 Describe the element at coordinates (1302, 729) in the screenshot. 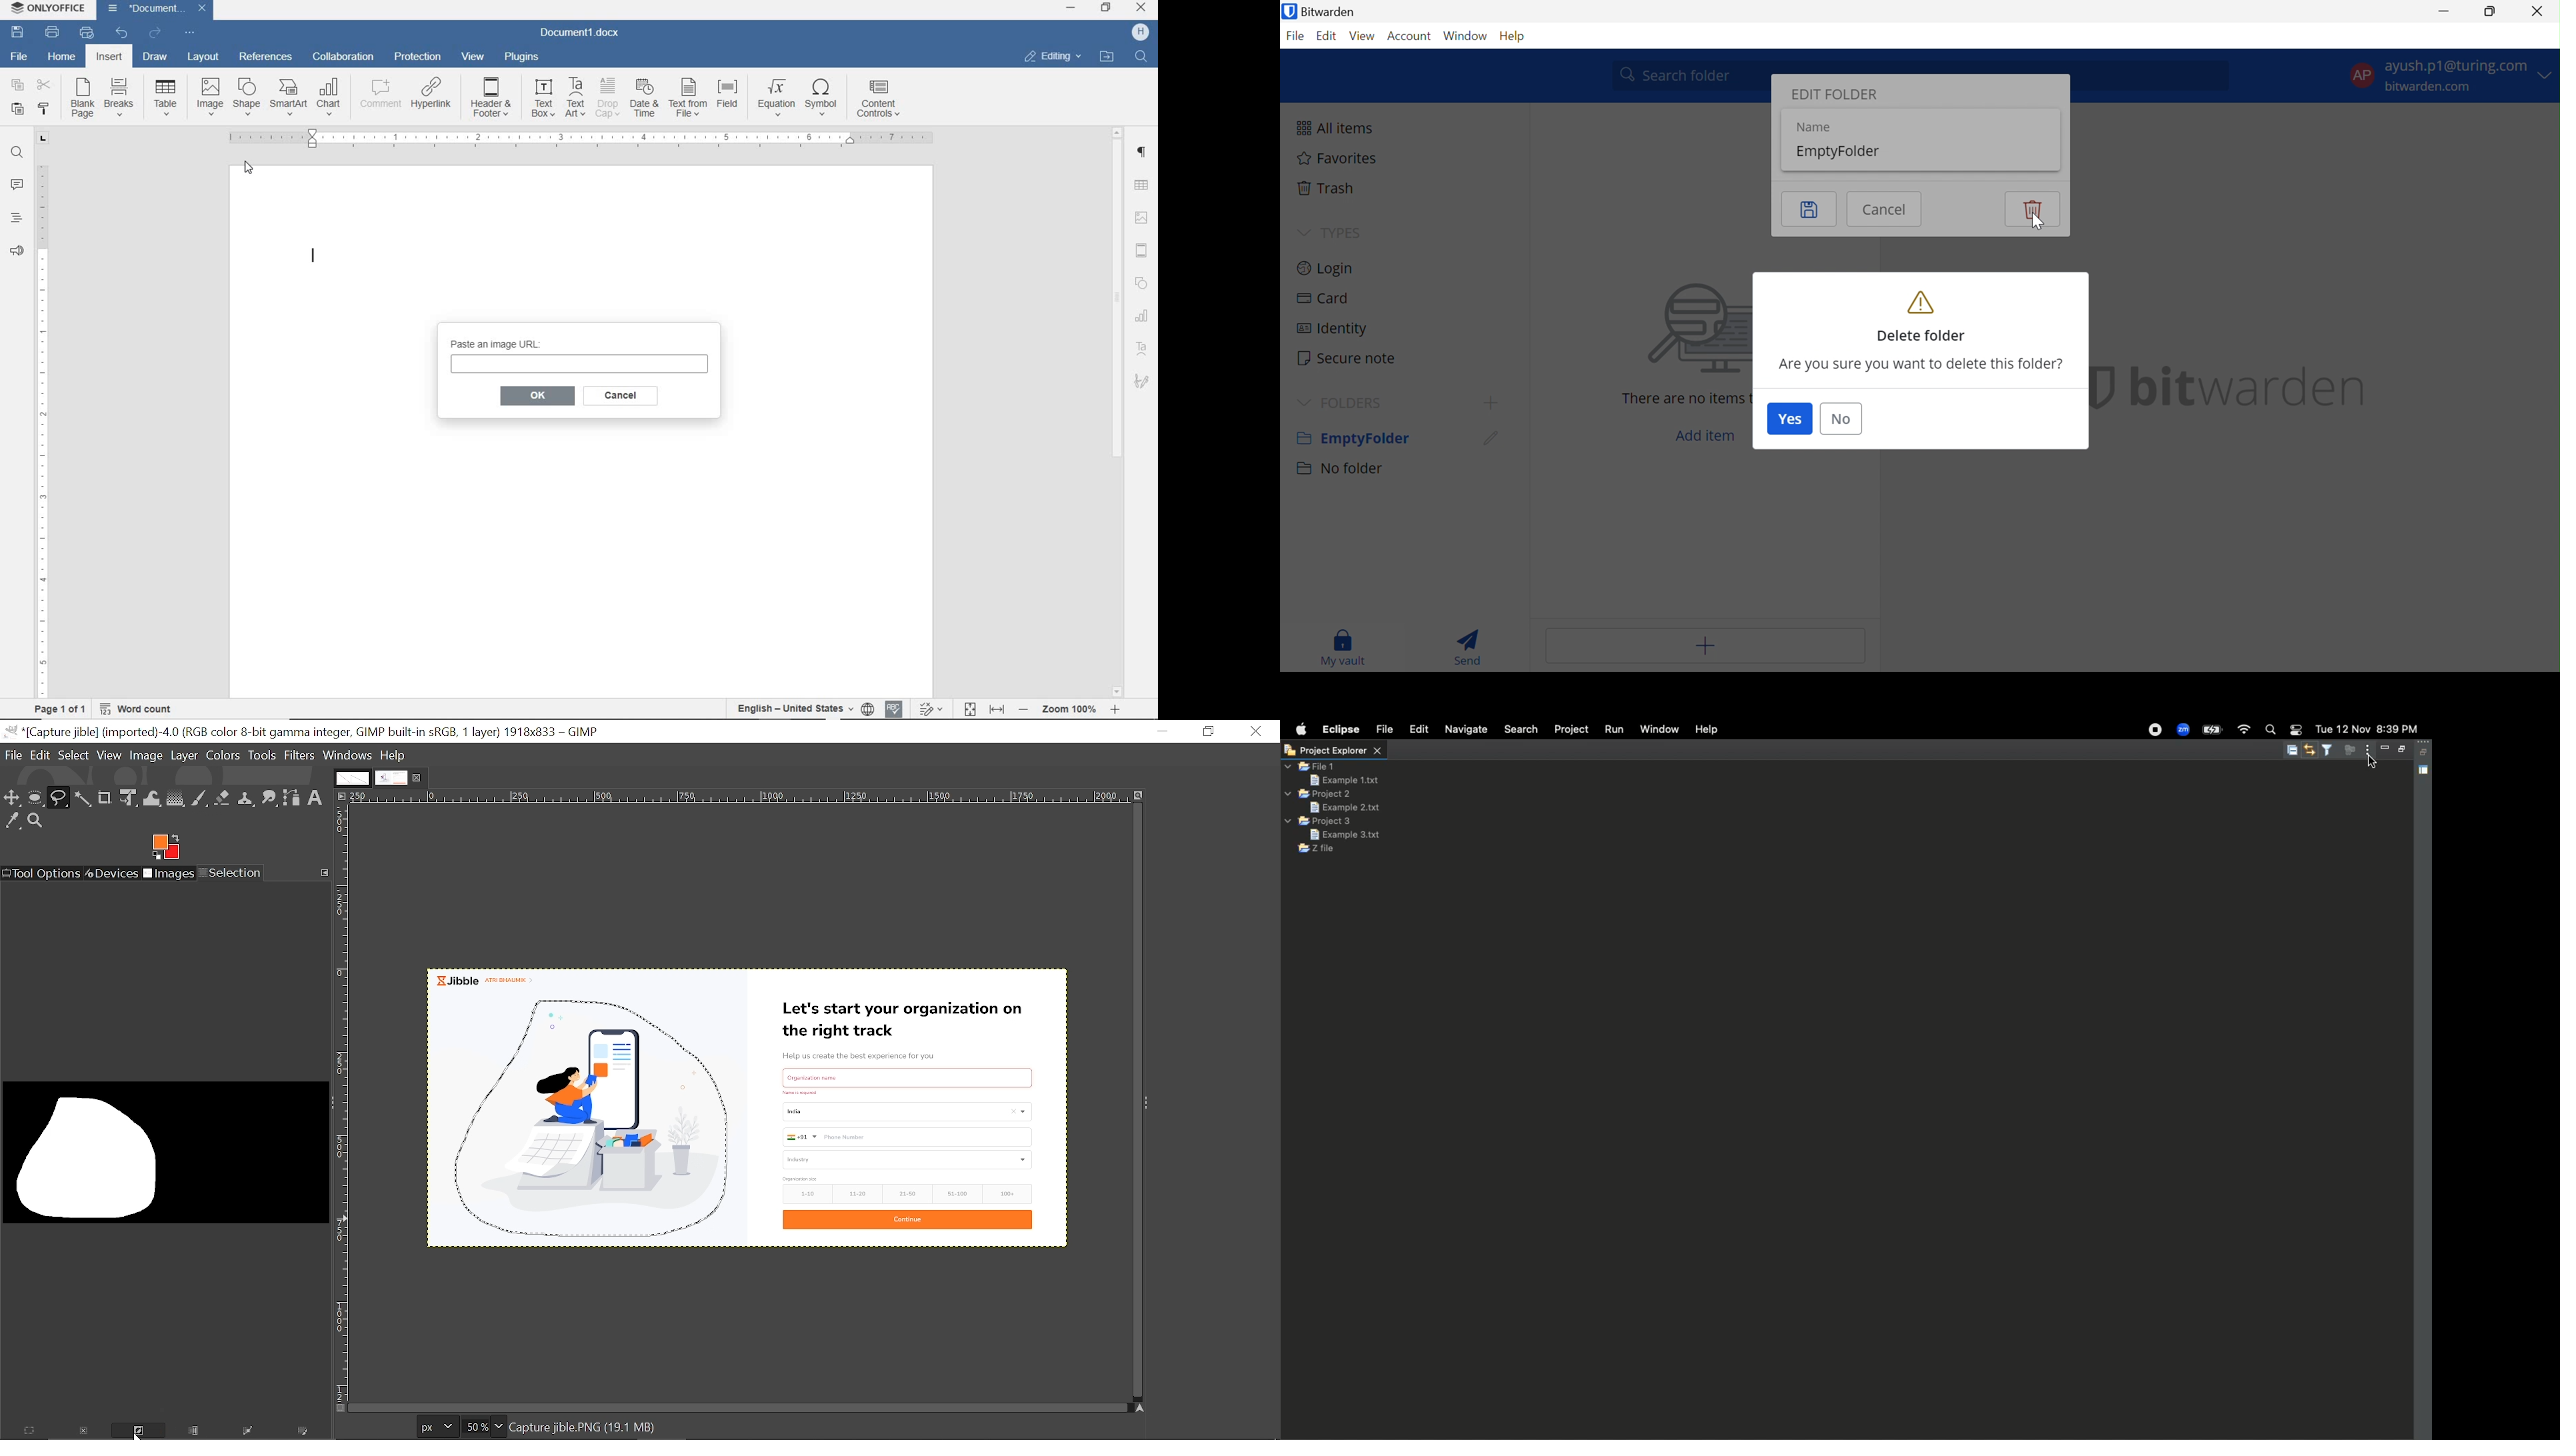

I see `Apple logo` at that location.